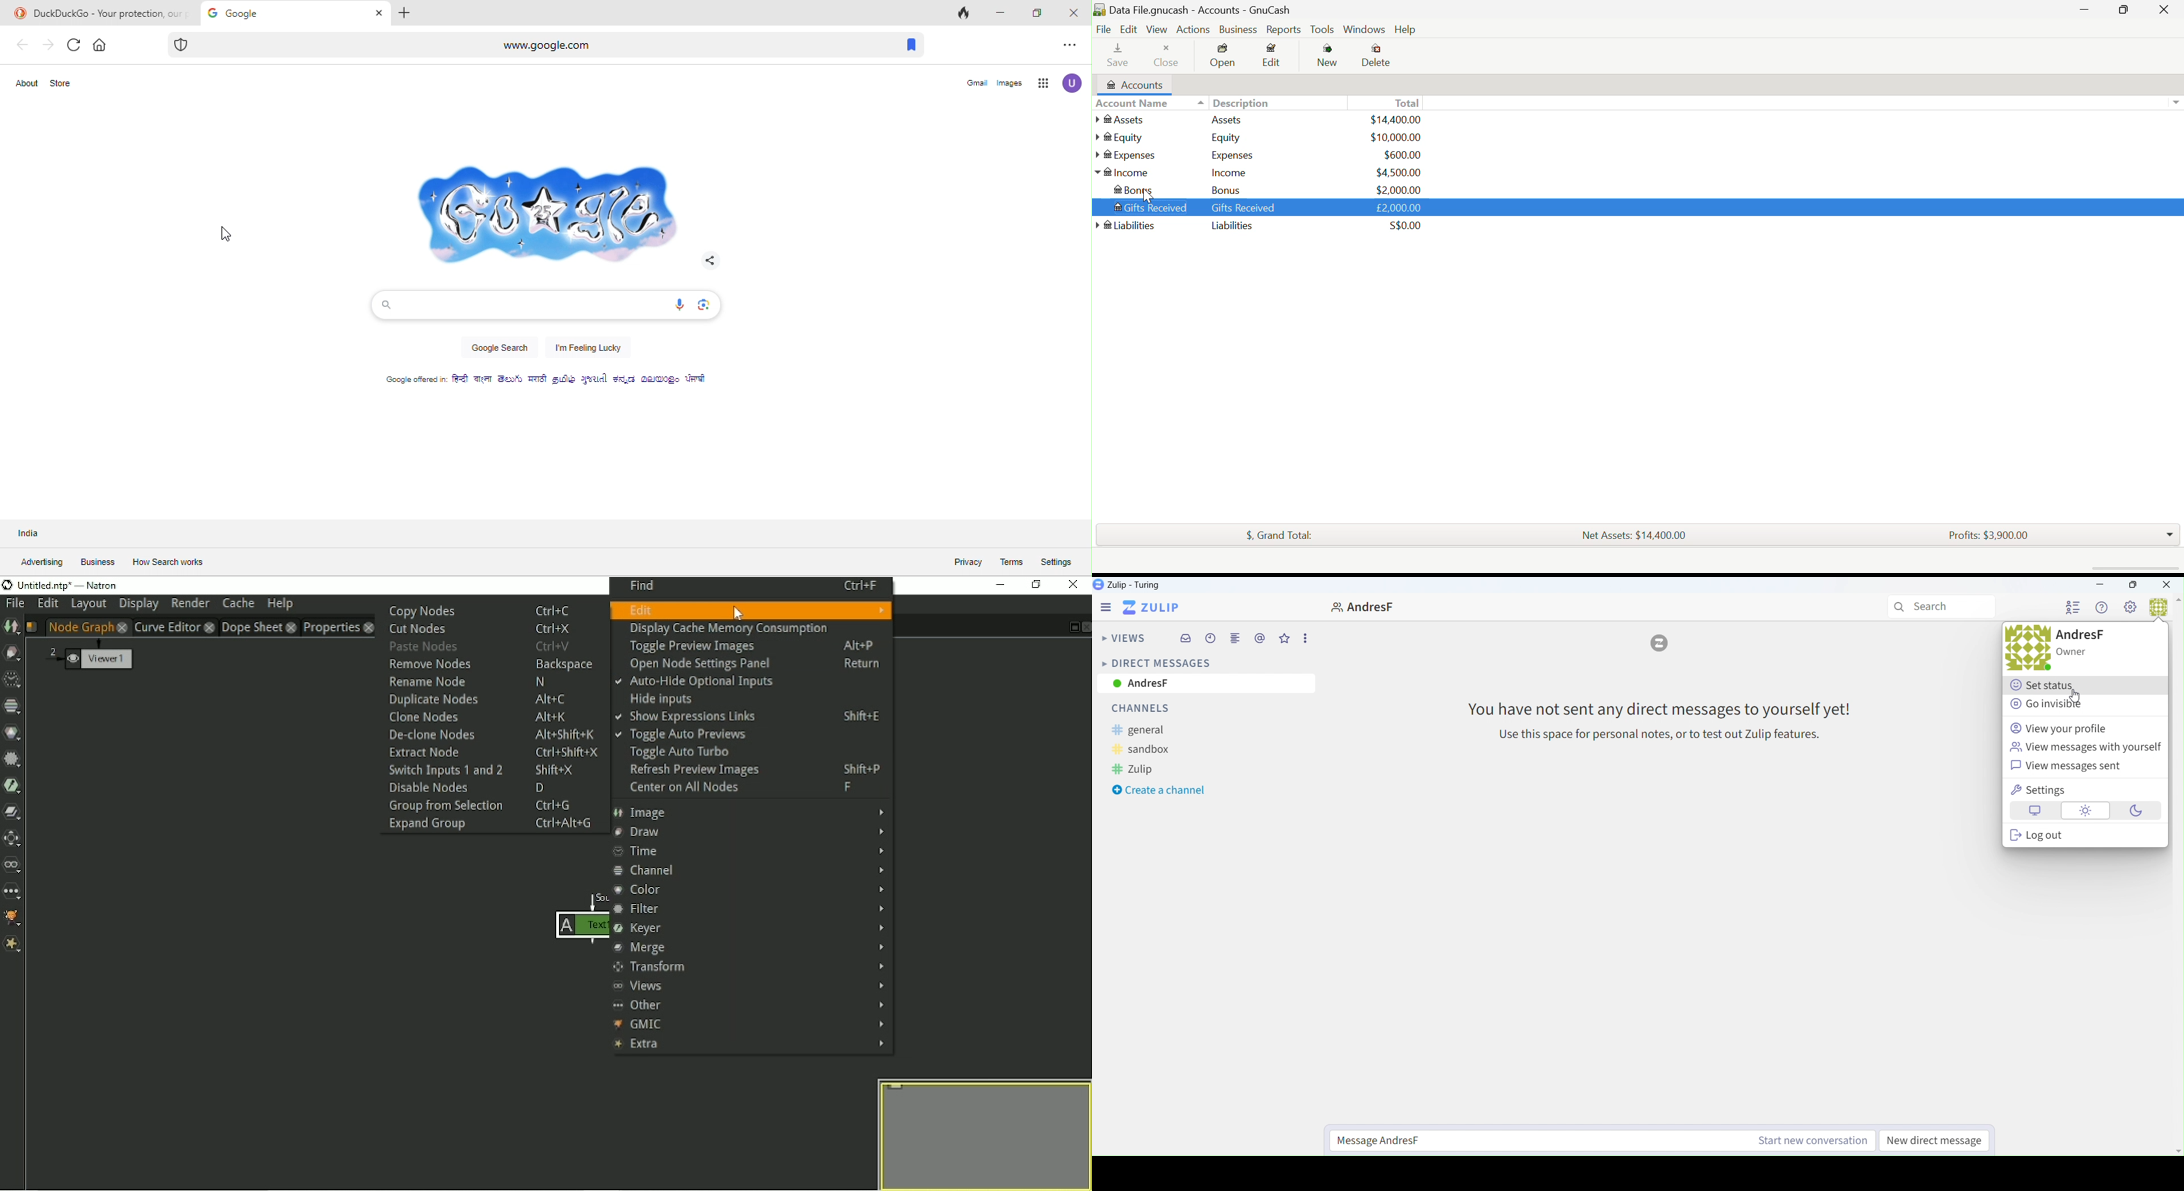 This screenshot has height=1204, width=2184. Describe the element at coordinates (1992, 535) in the screenshot. I see `Profits` at that location.